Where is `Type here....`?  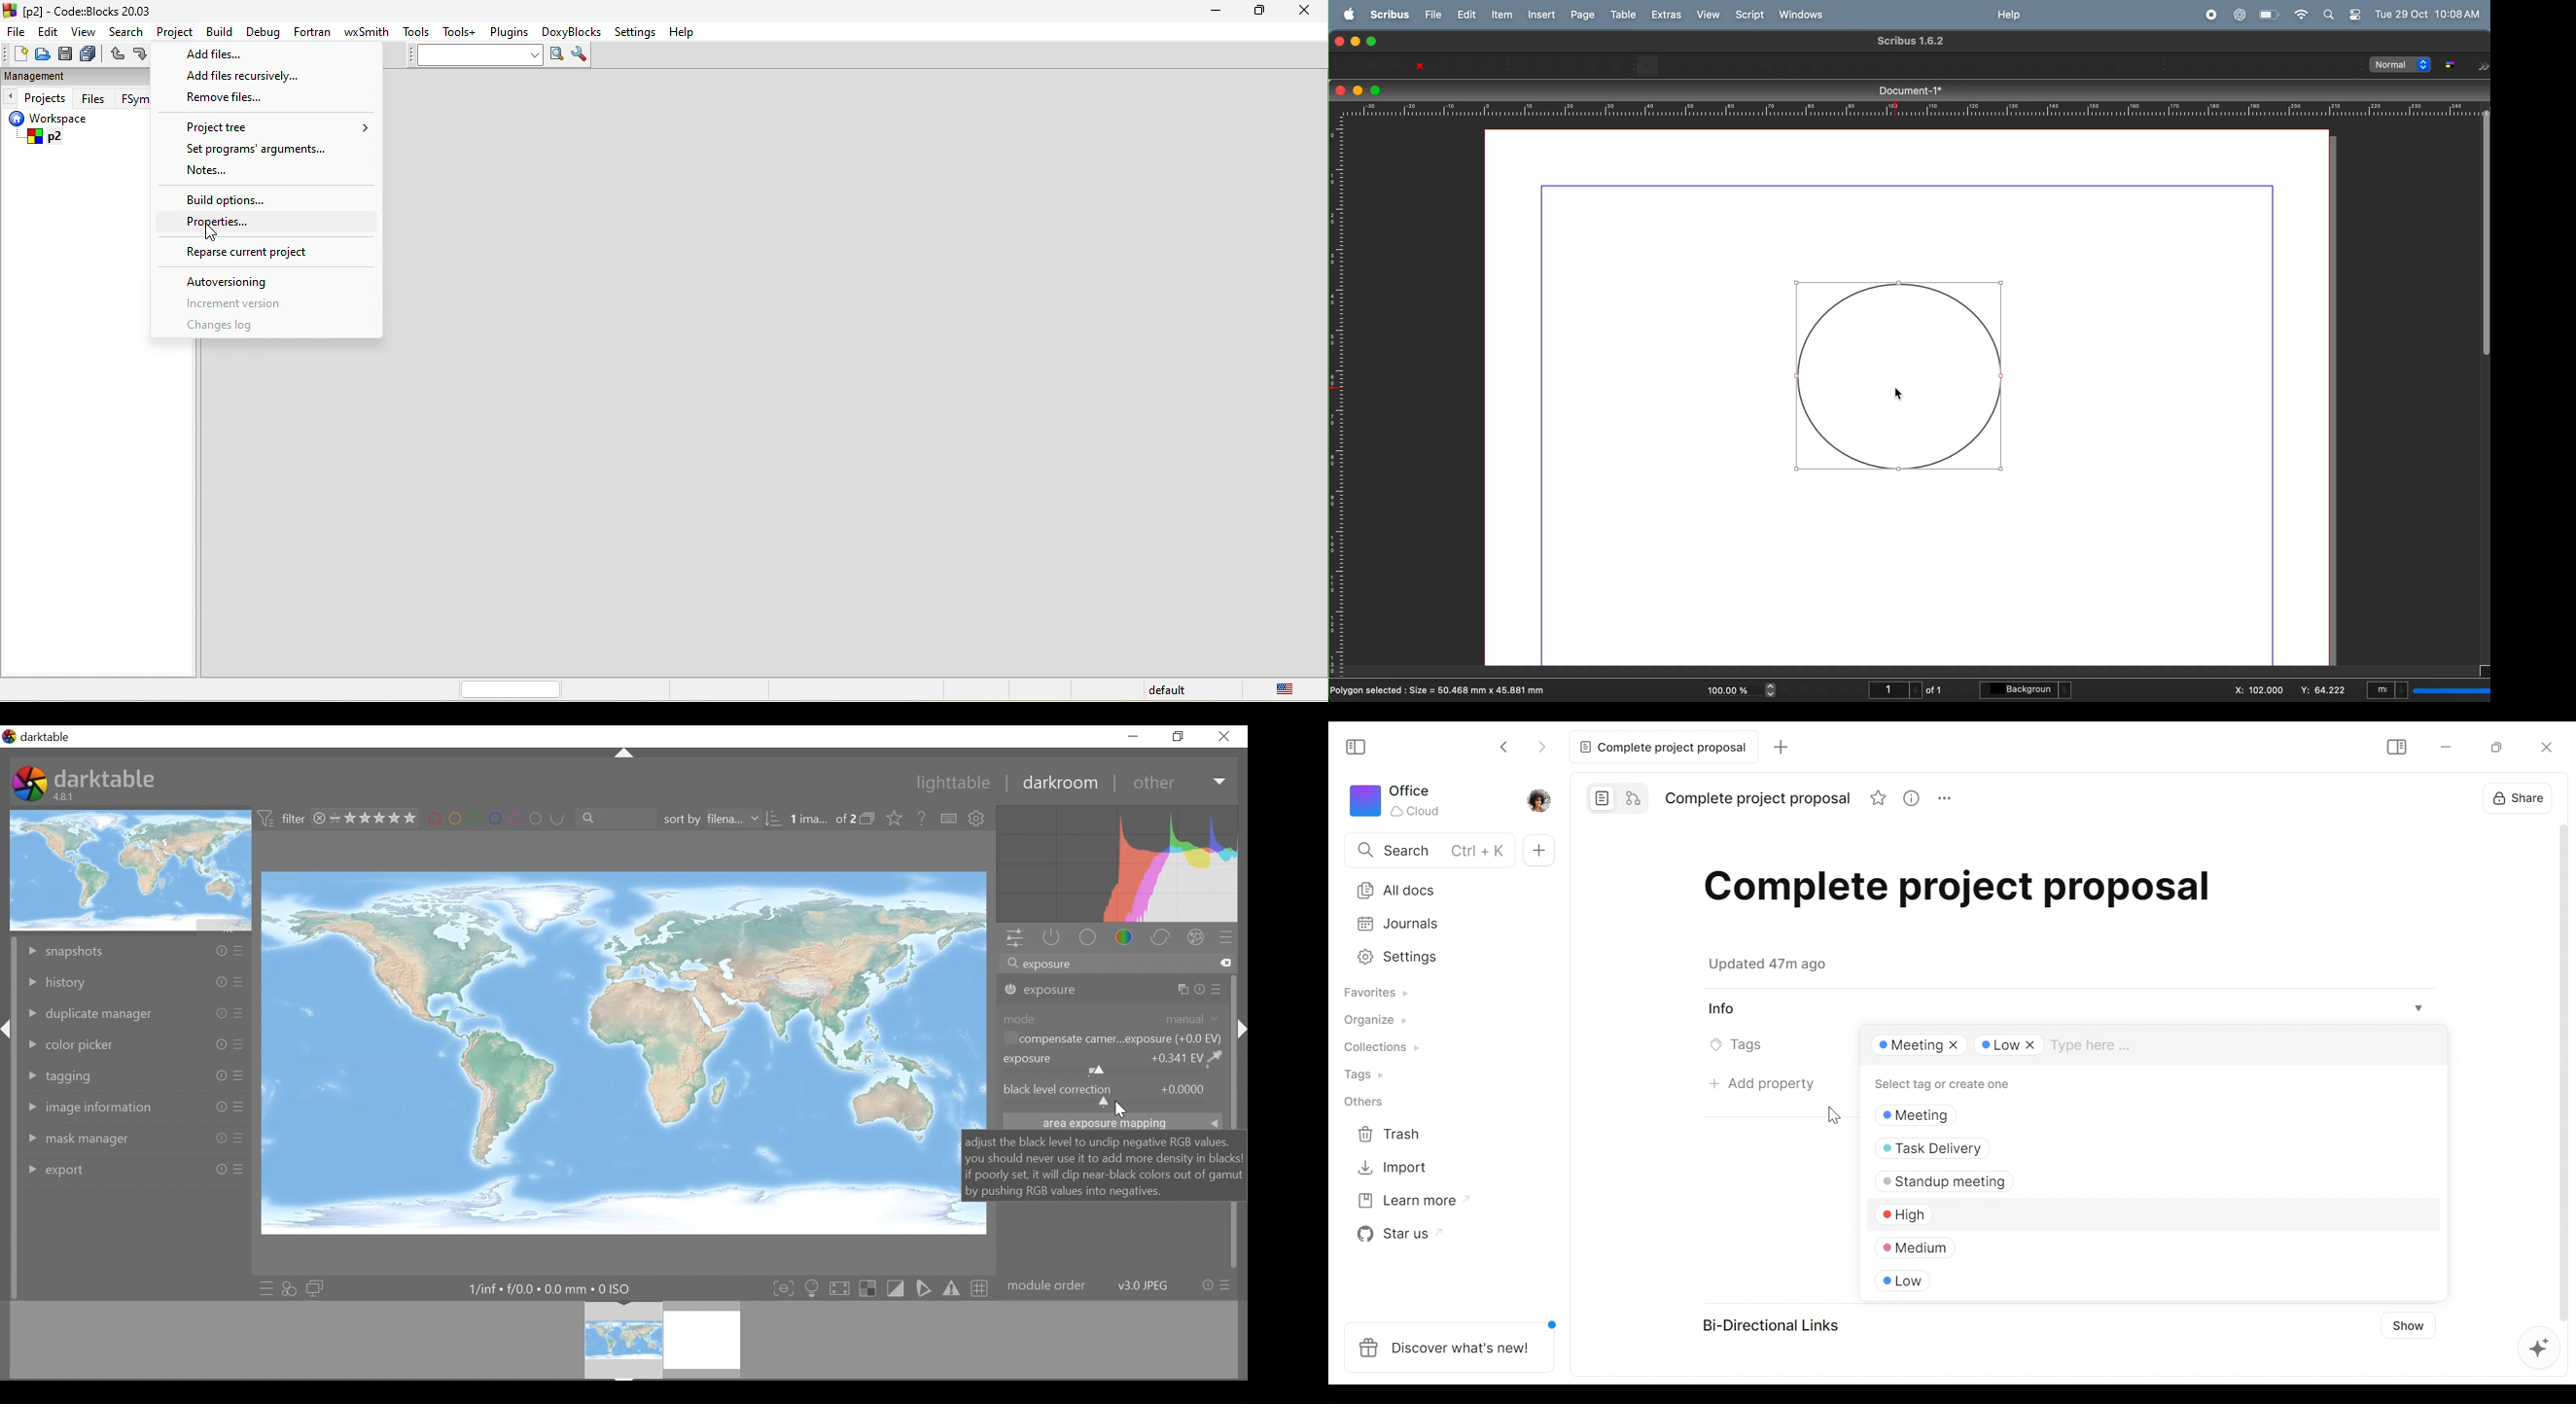 Type here.... is located at coordinates (2098, 1046).